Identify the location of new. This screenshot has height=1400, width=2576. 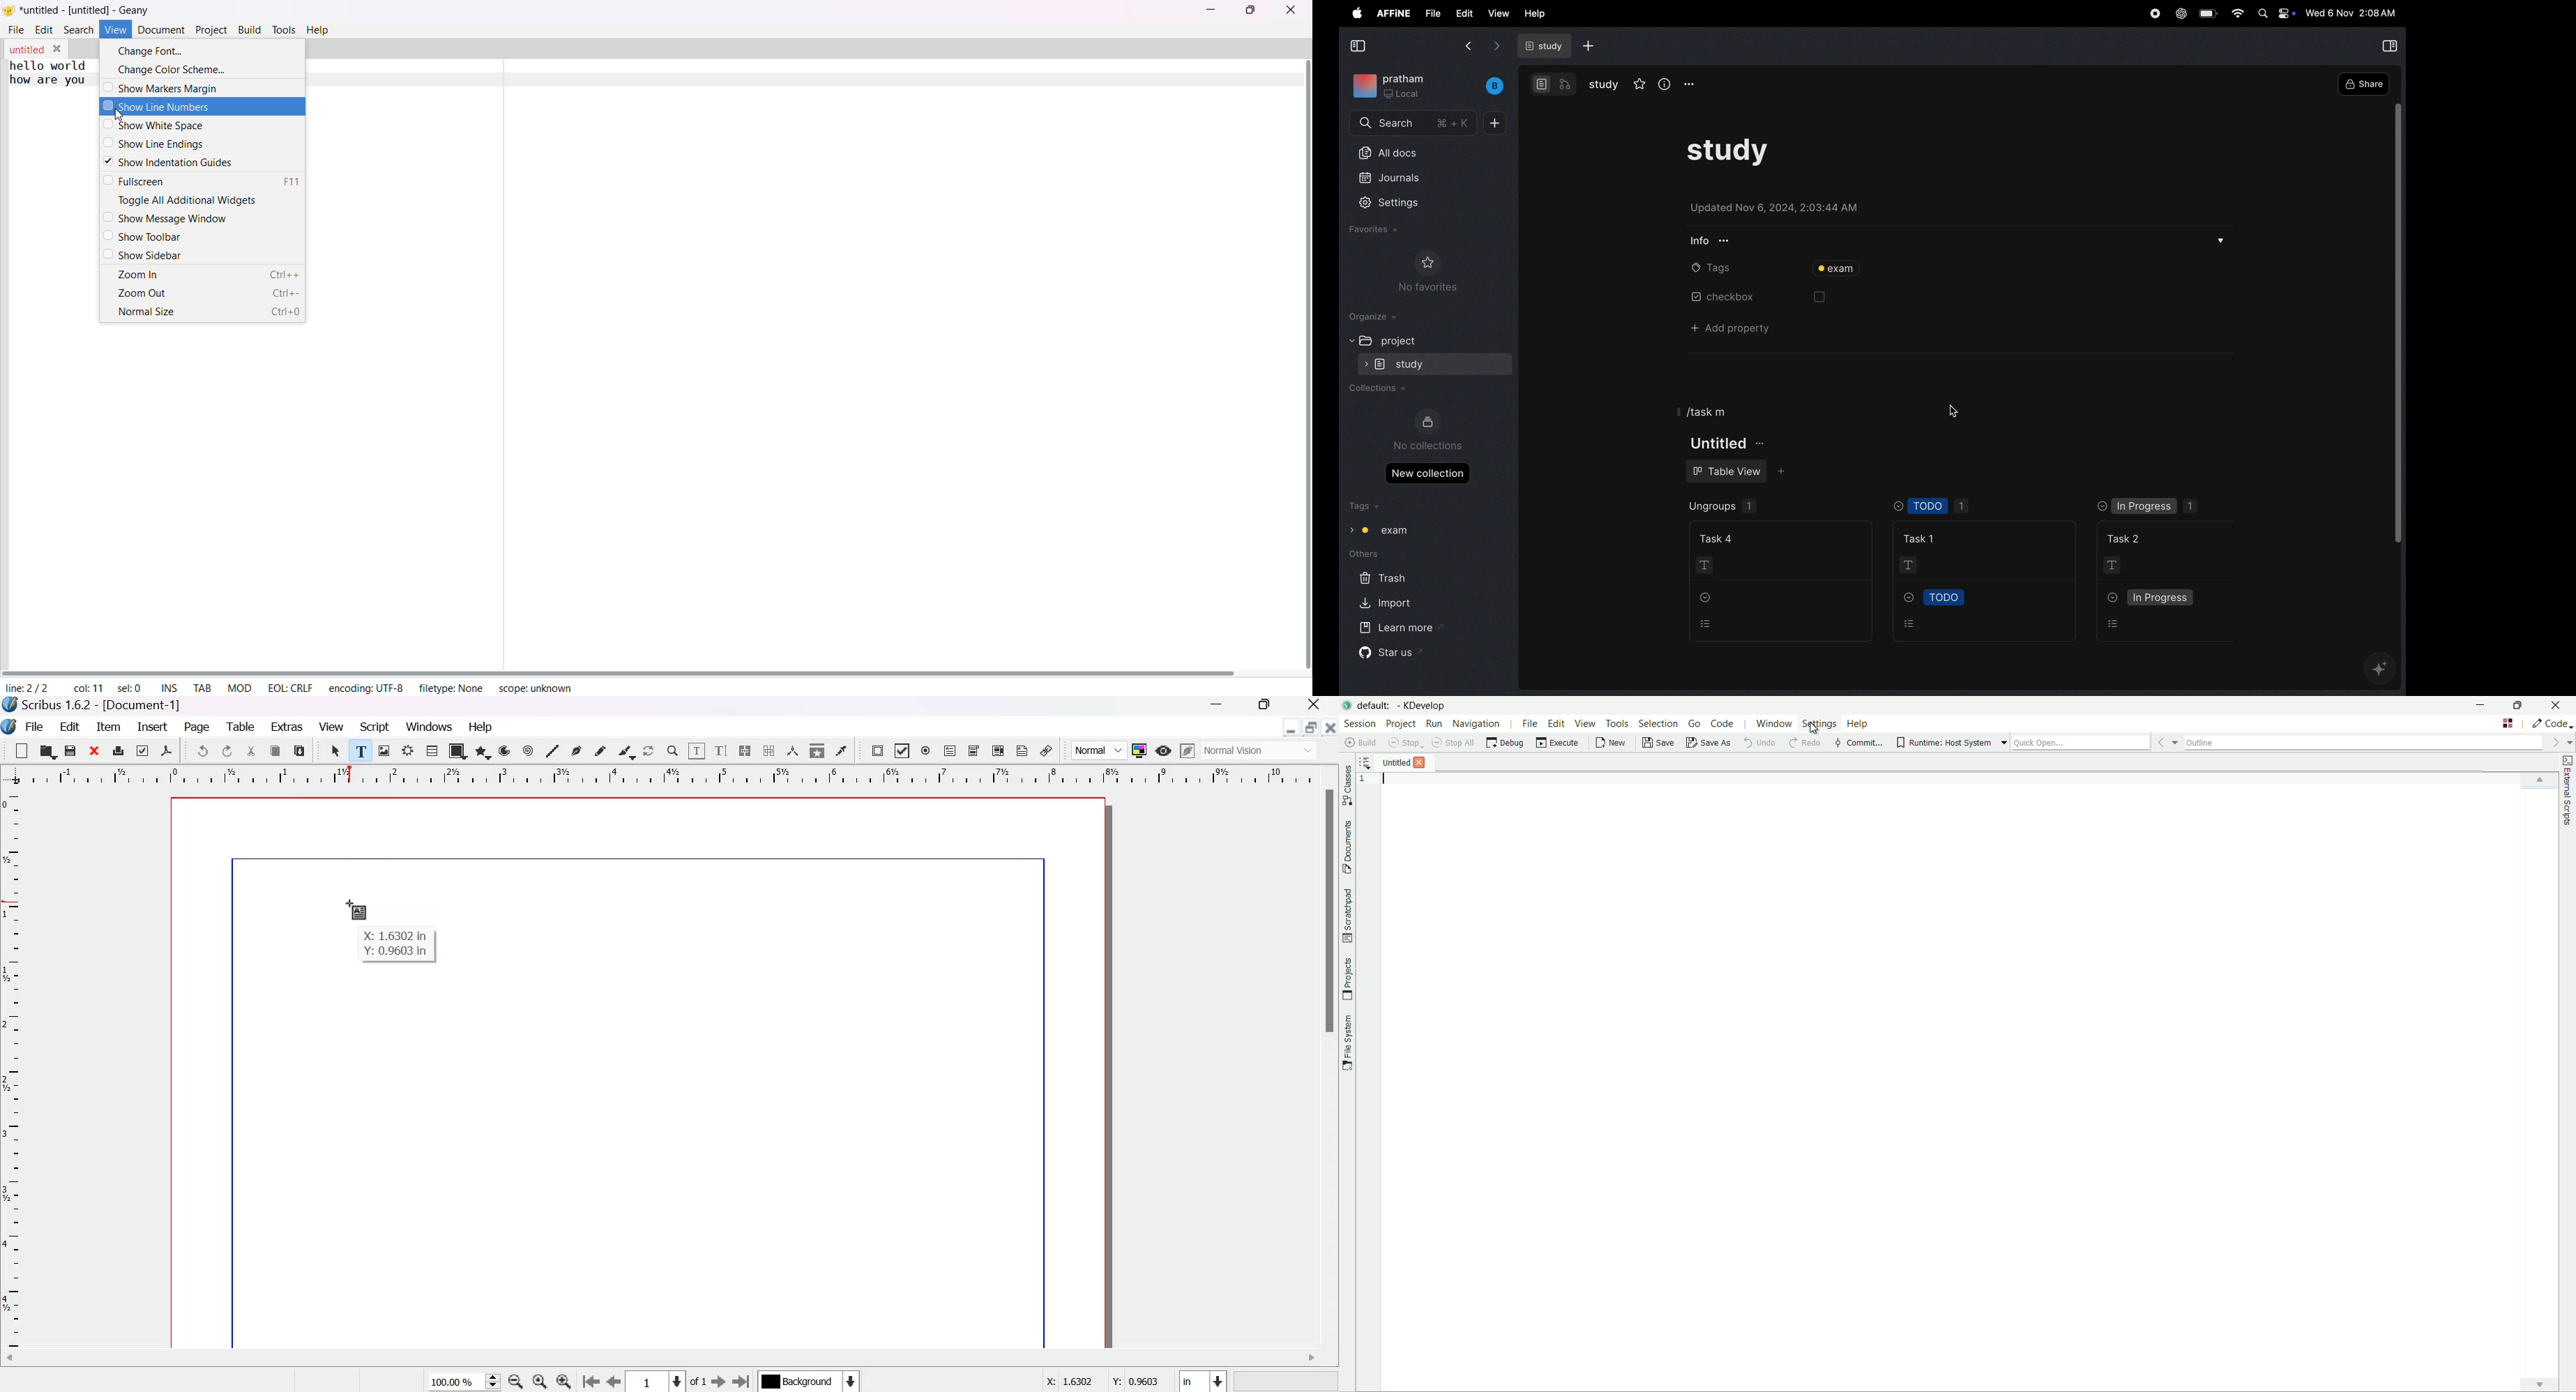
(22, 750).